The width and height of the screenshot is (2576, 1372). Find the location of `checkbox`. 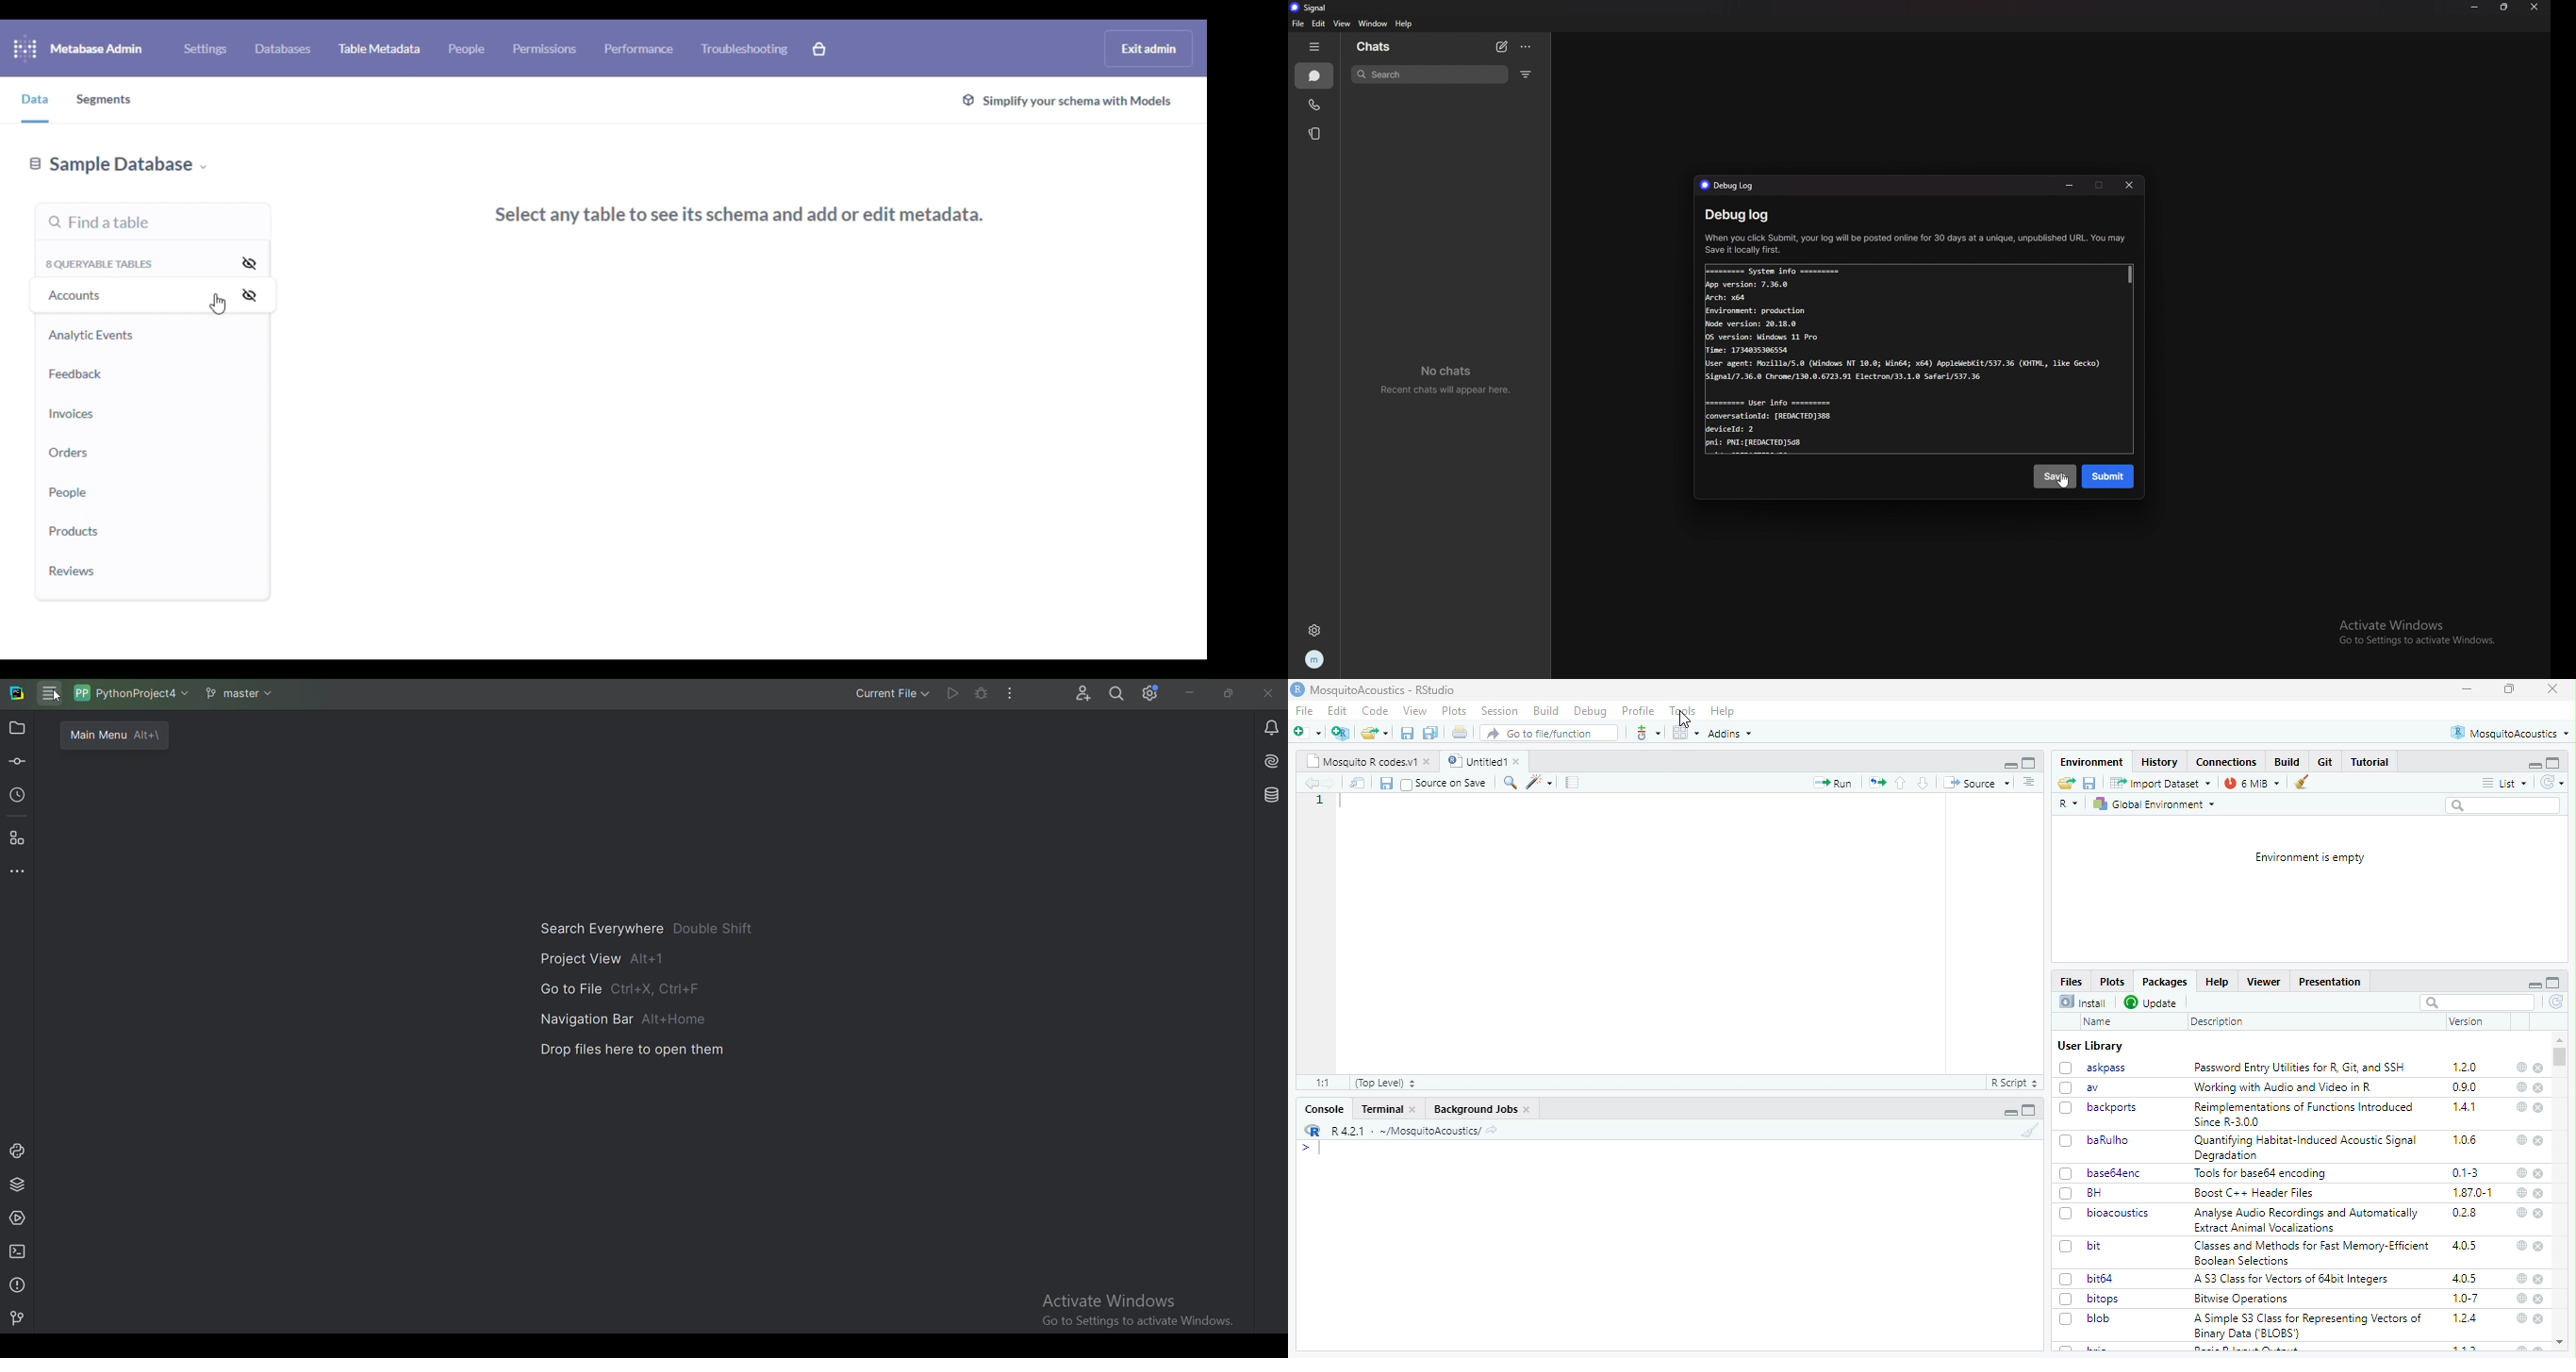

checkbox is located at coordinates (2067, 1141).